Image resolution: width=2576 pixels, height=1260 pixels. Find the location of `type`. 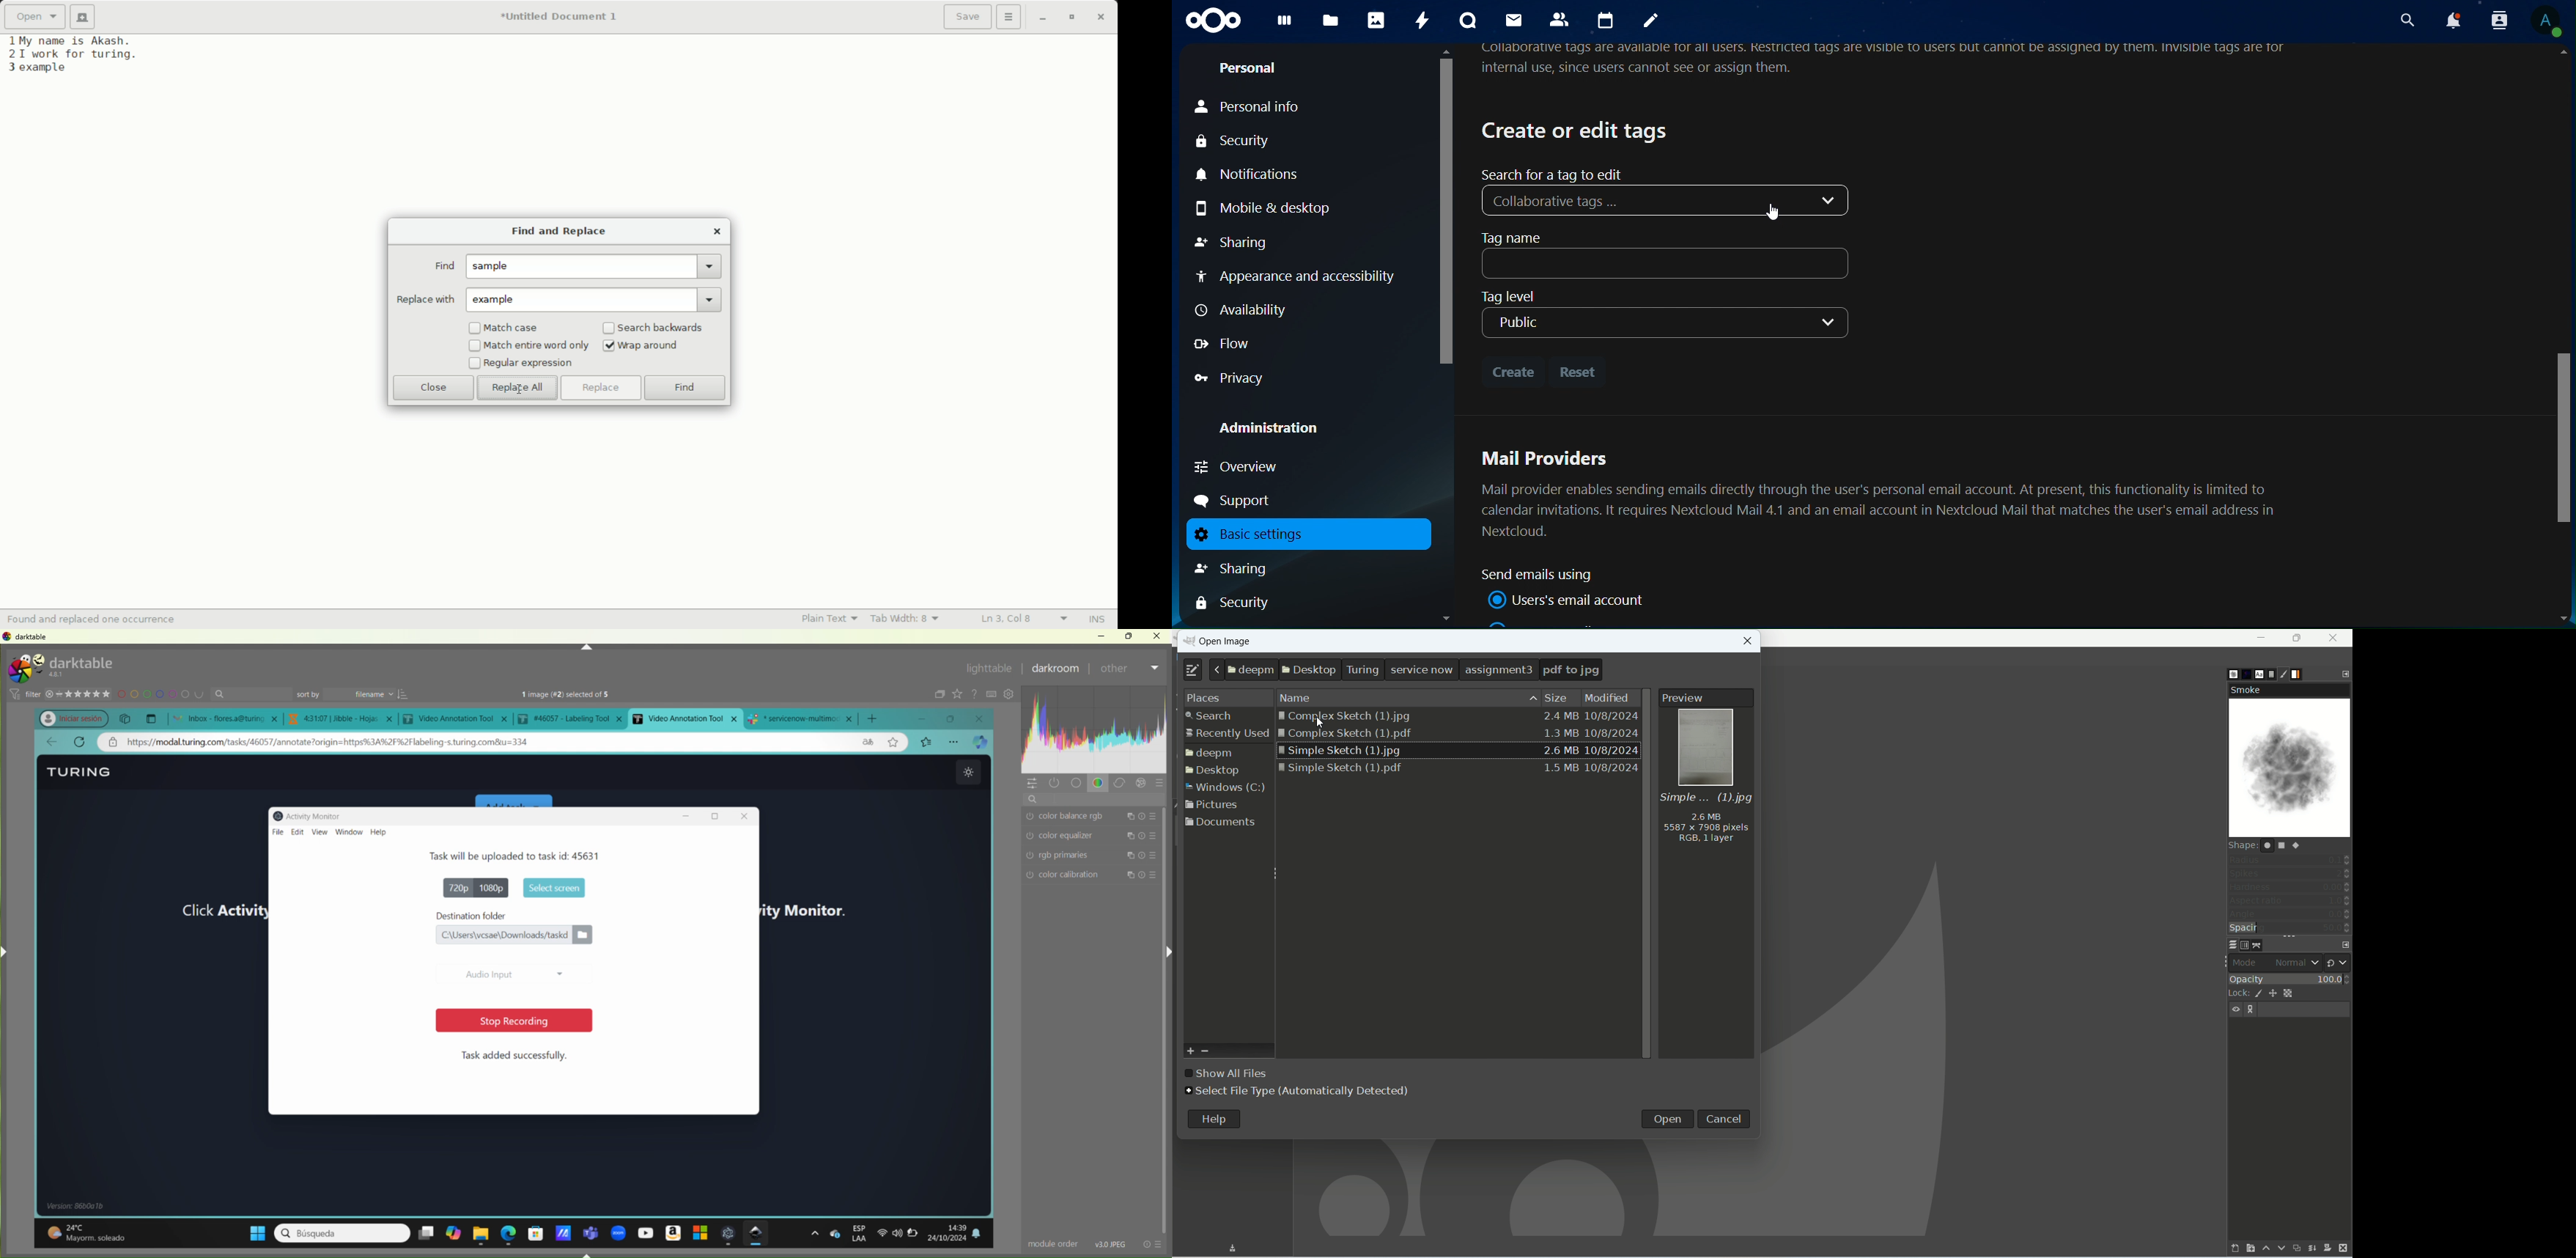

type is located at coordinates (1188, 671).